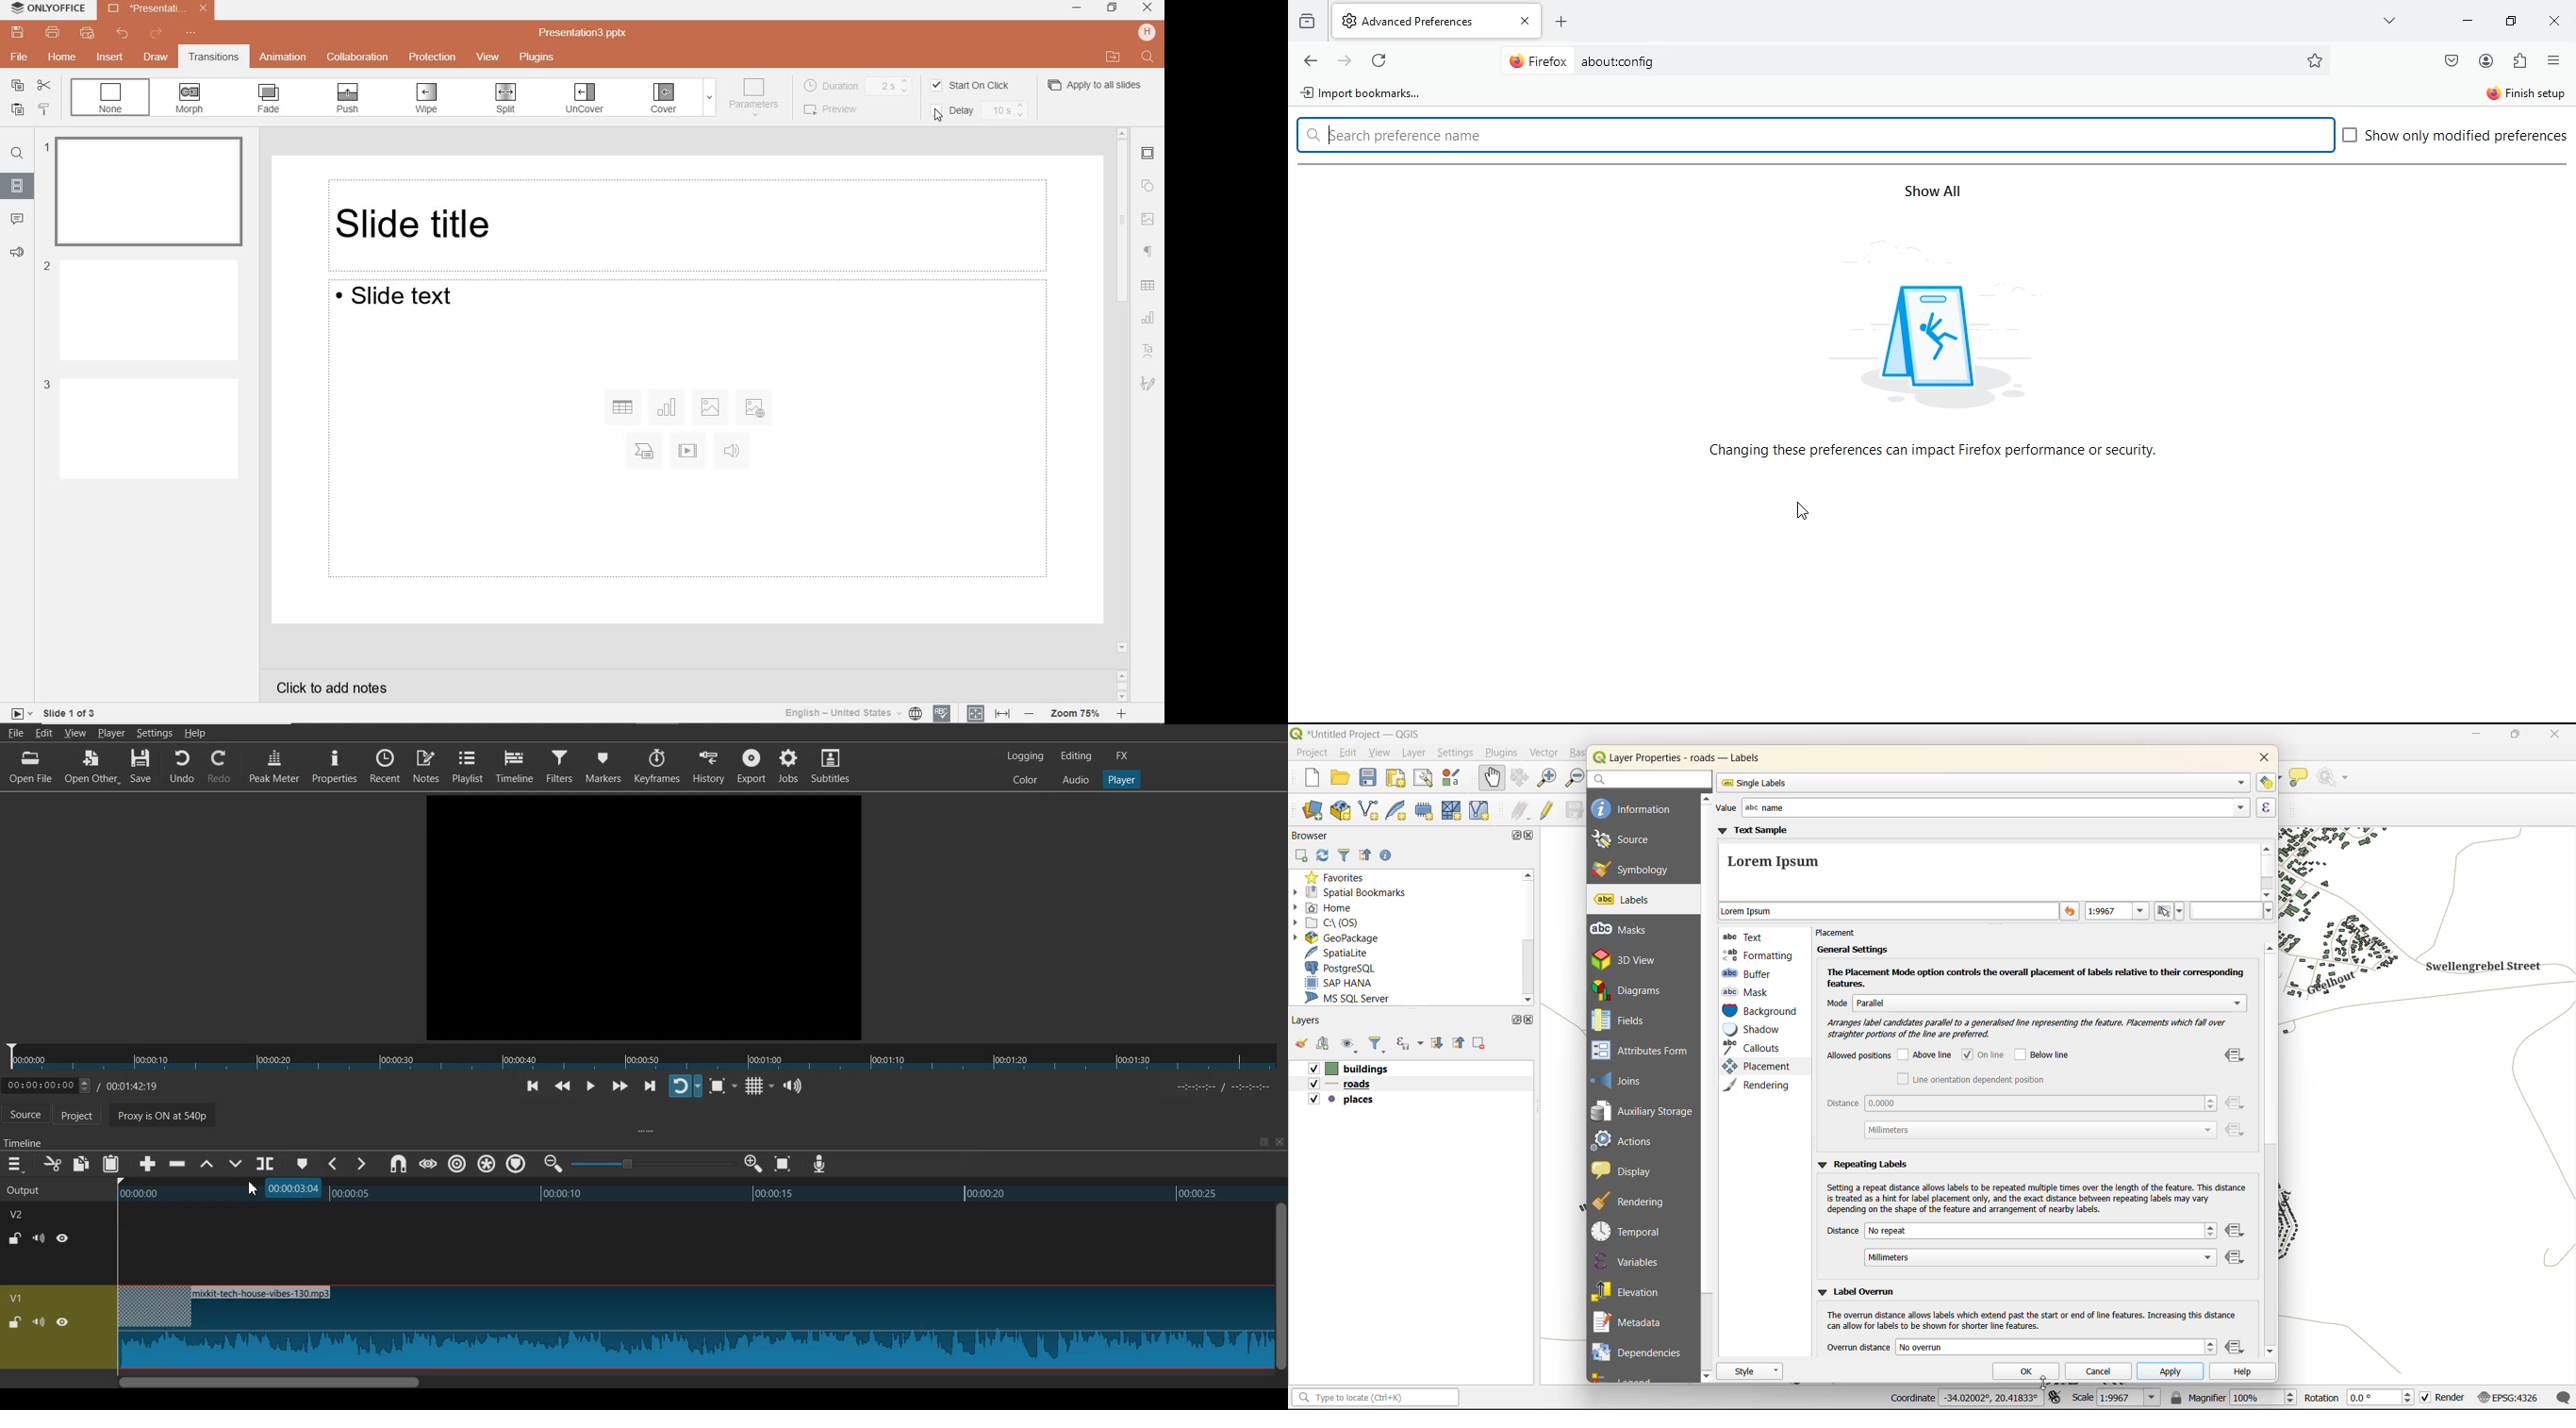  What do you see at coordinates (1631, 1140) in the screenshot?
I see `actions` at bounding box center [1631, 1140].